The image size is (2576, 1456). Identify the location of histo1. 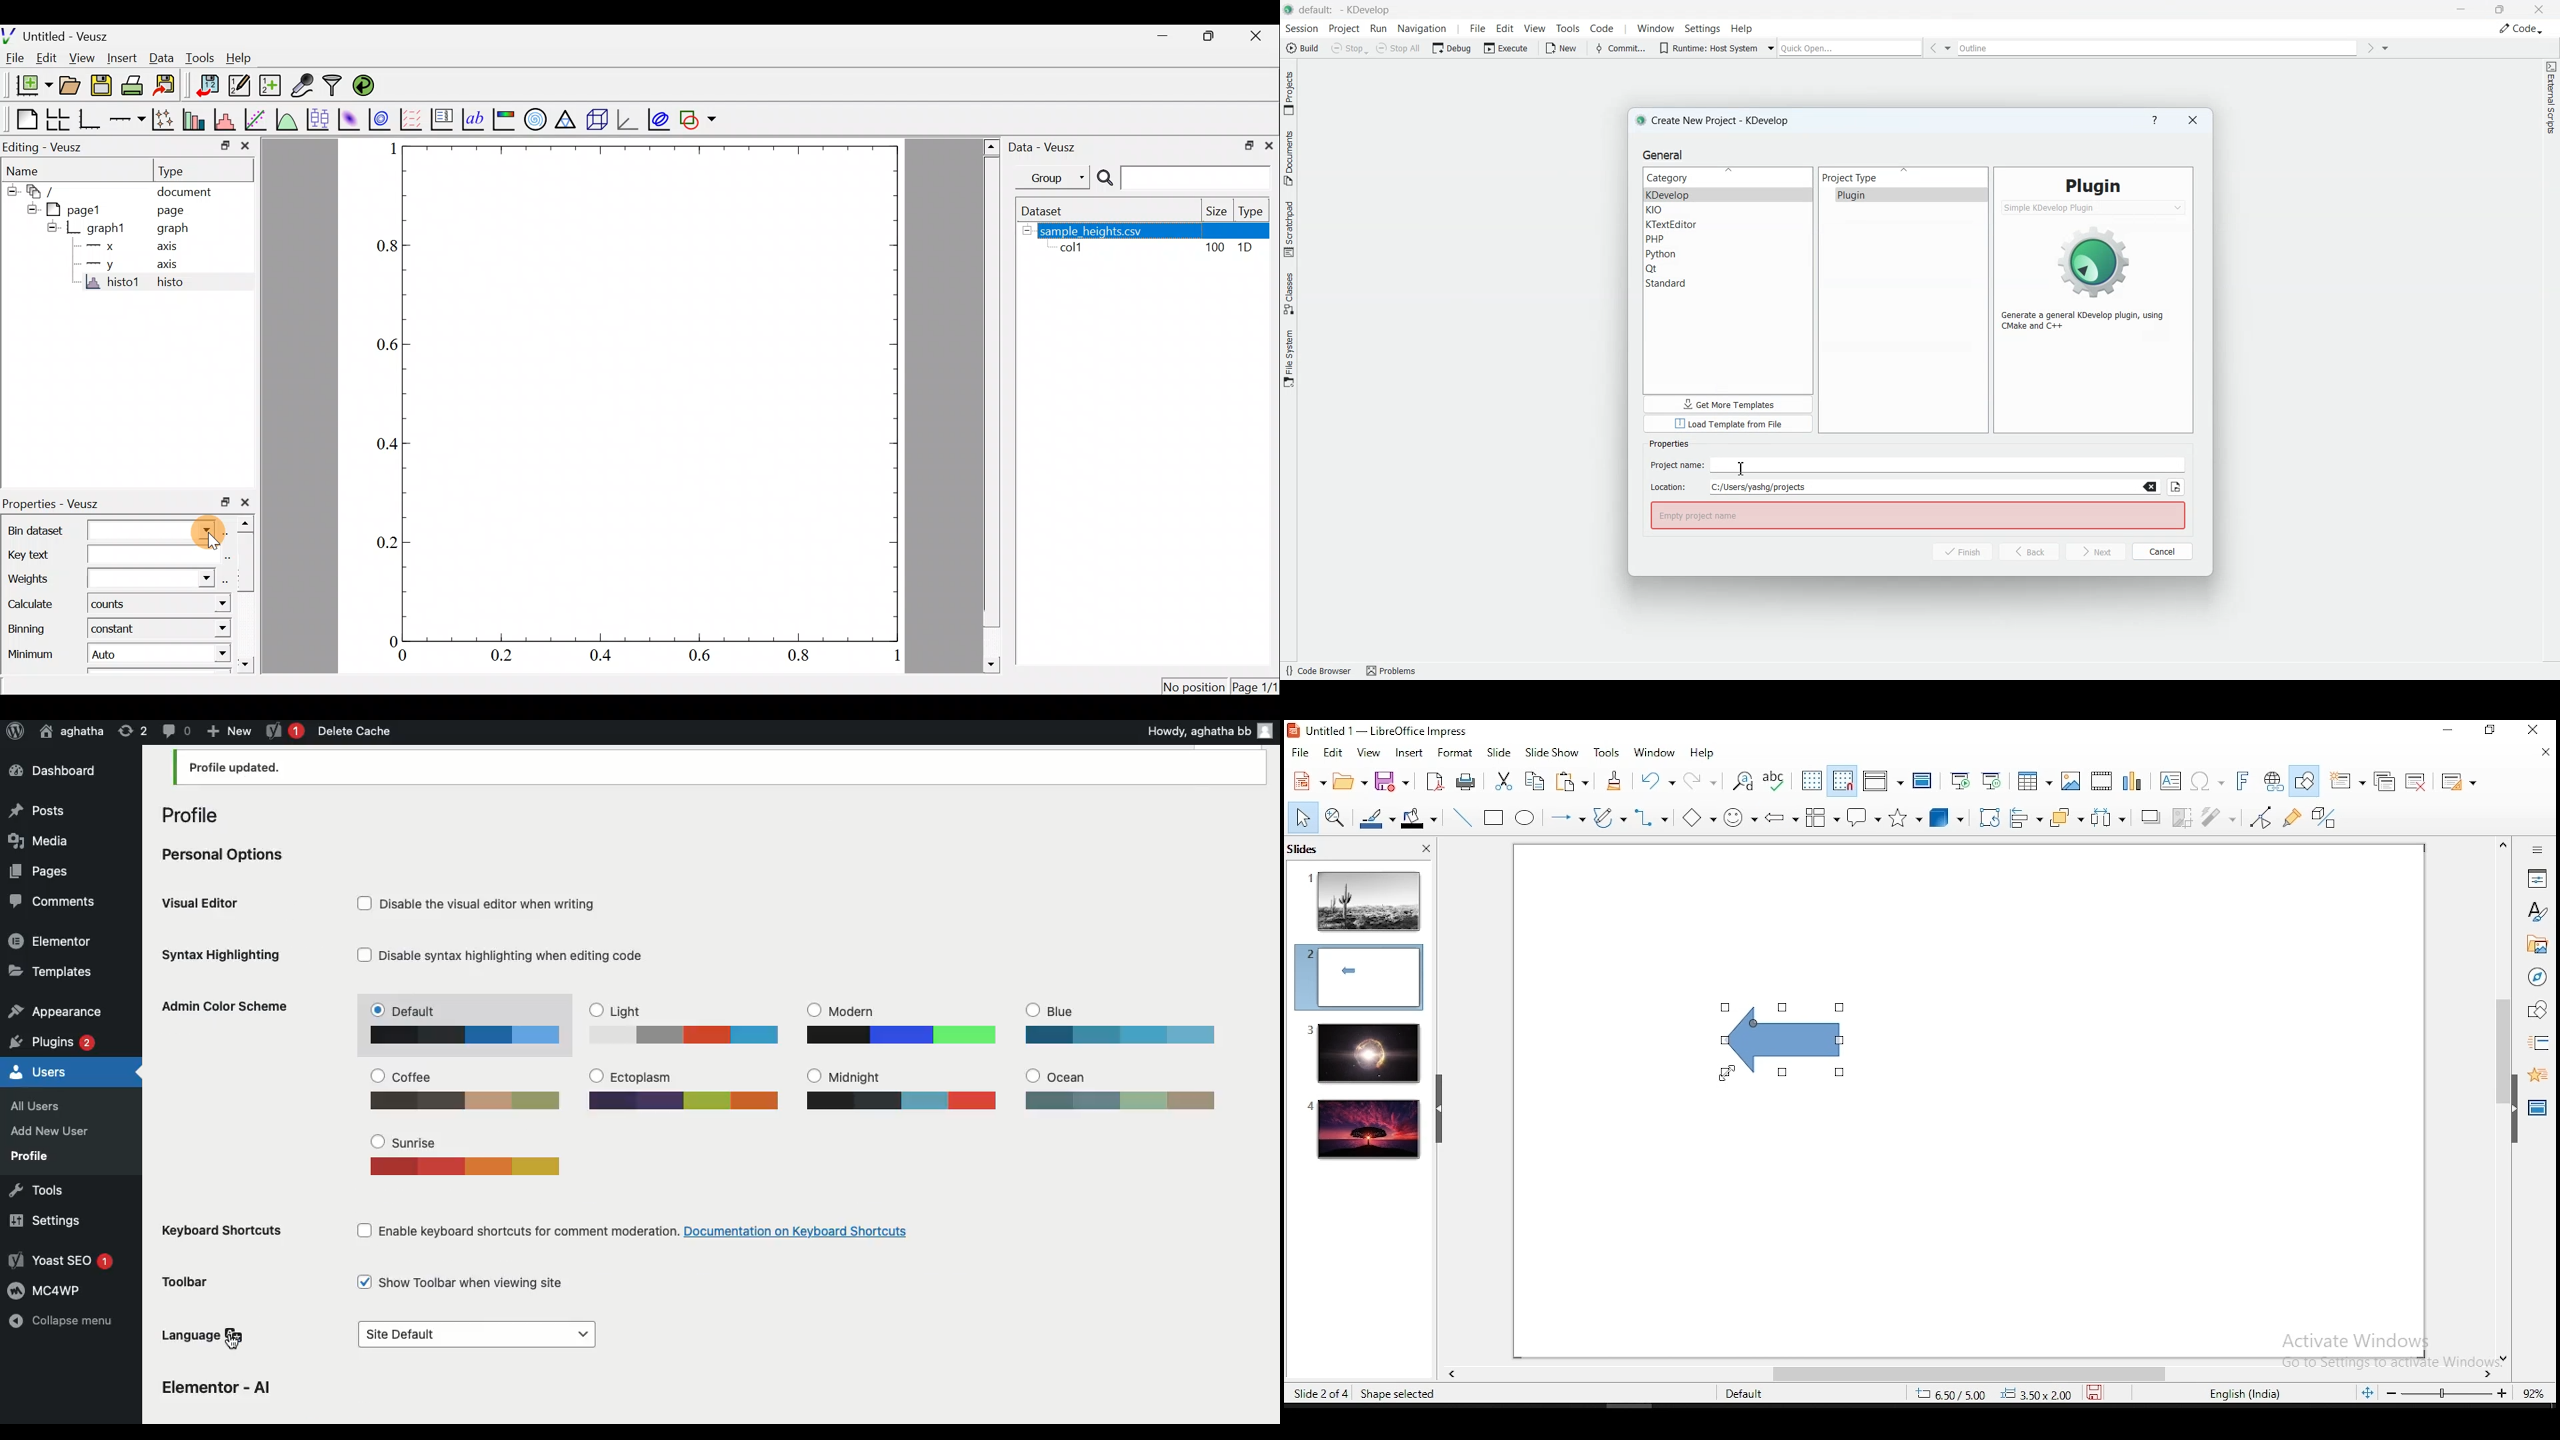
(109, 284).